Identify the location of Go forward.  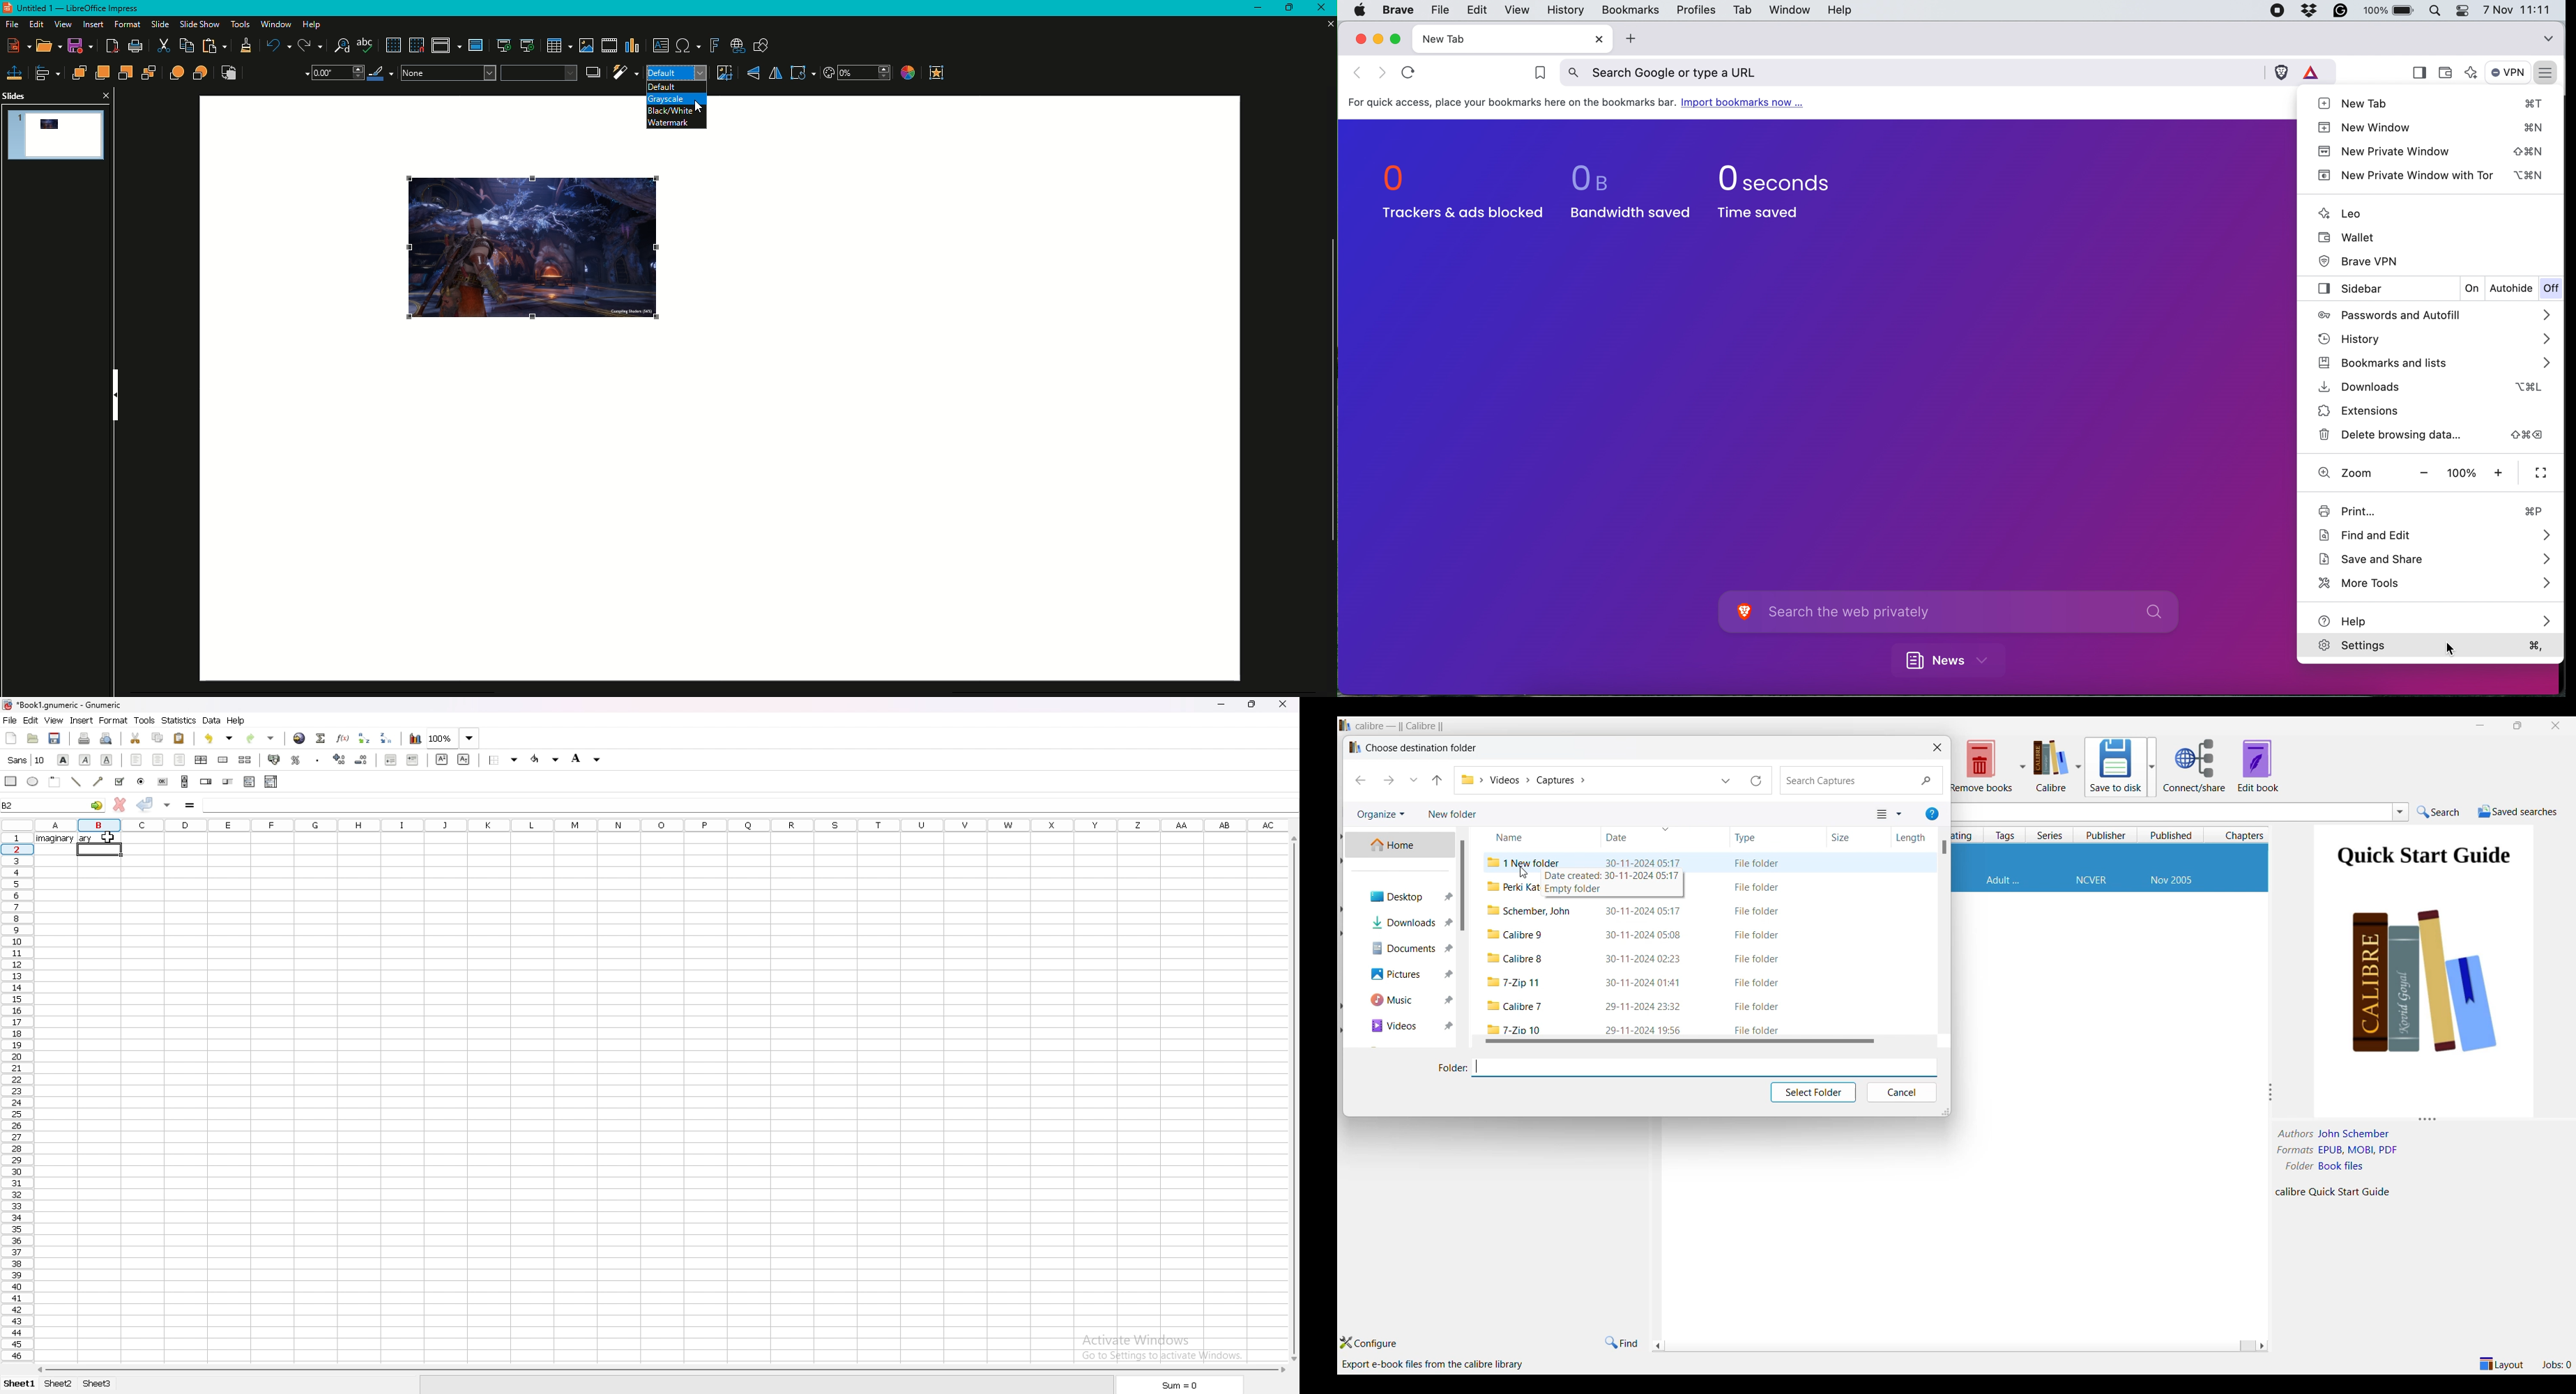
(1389, 780).